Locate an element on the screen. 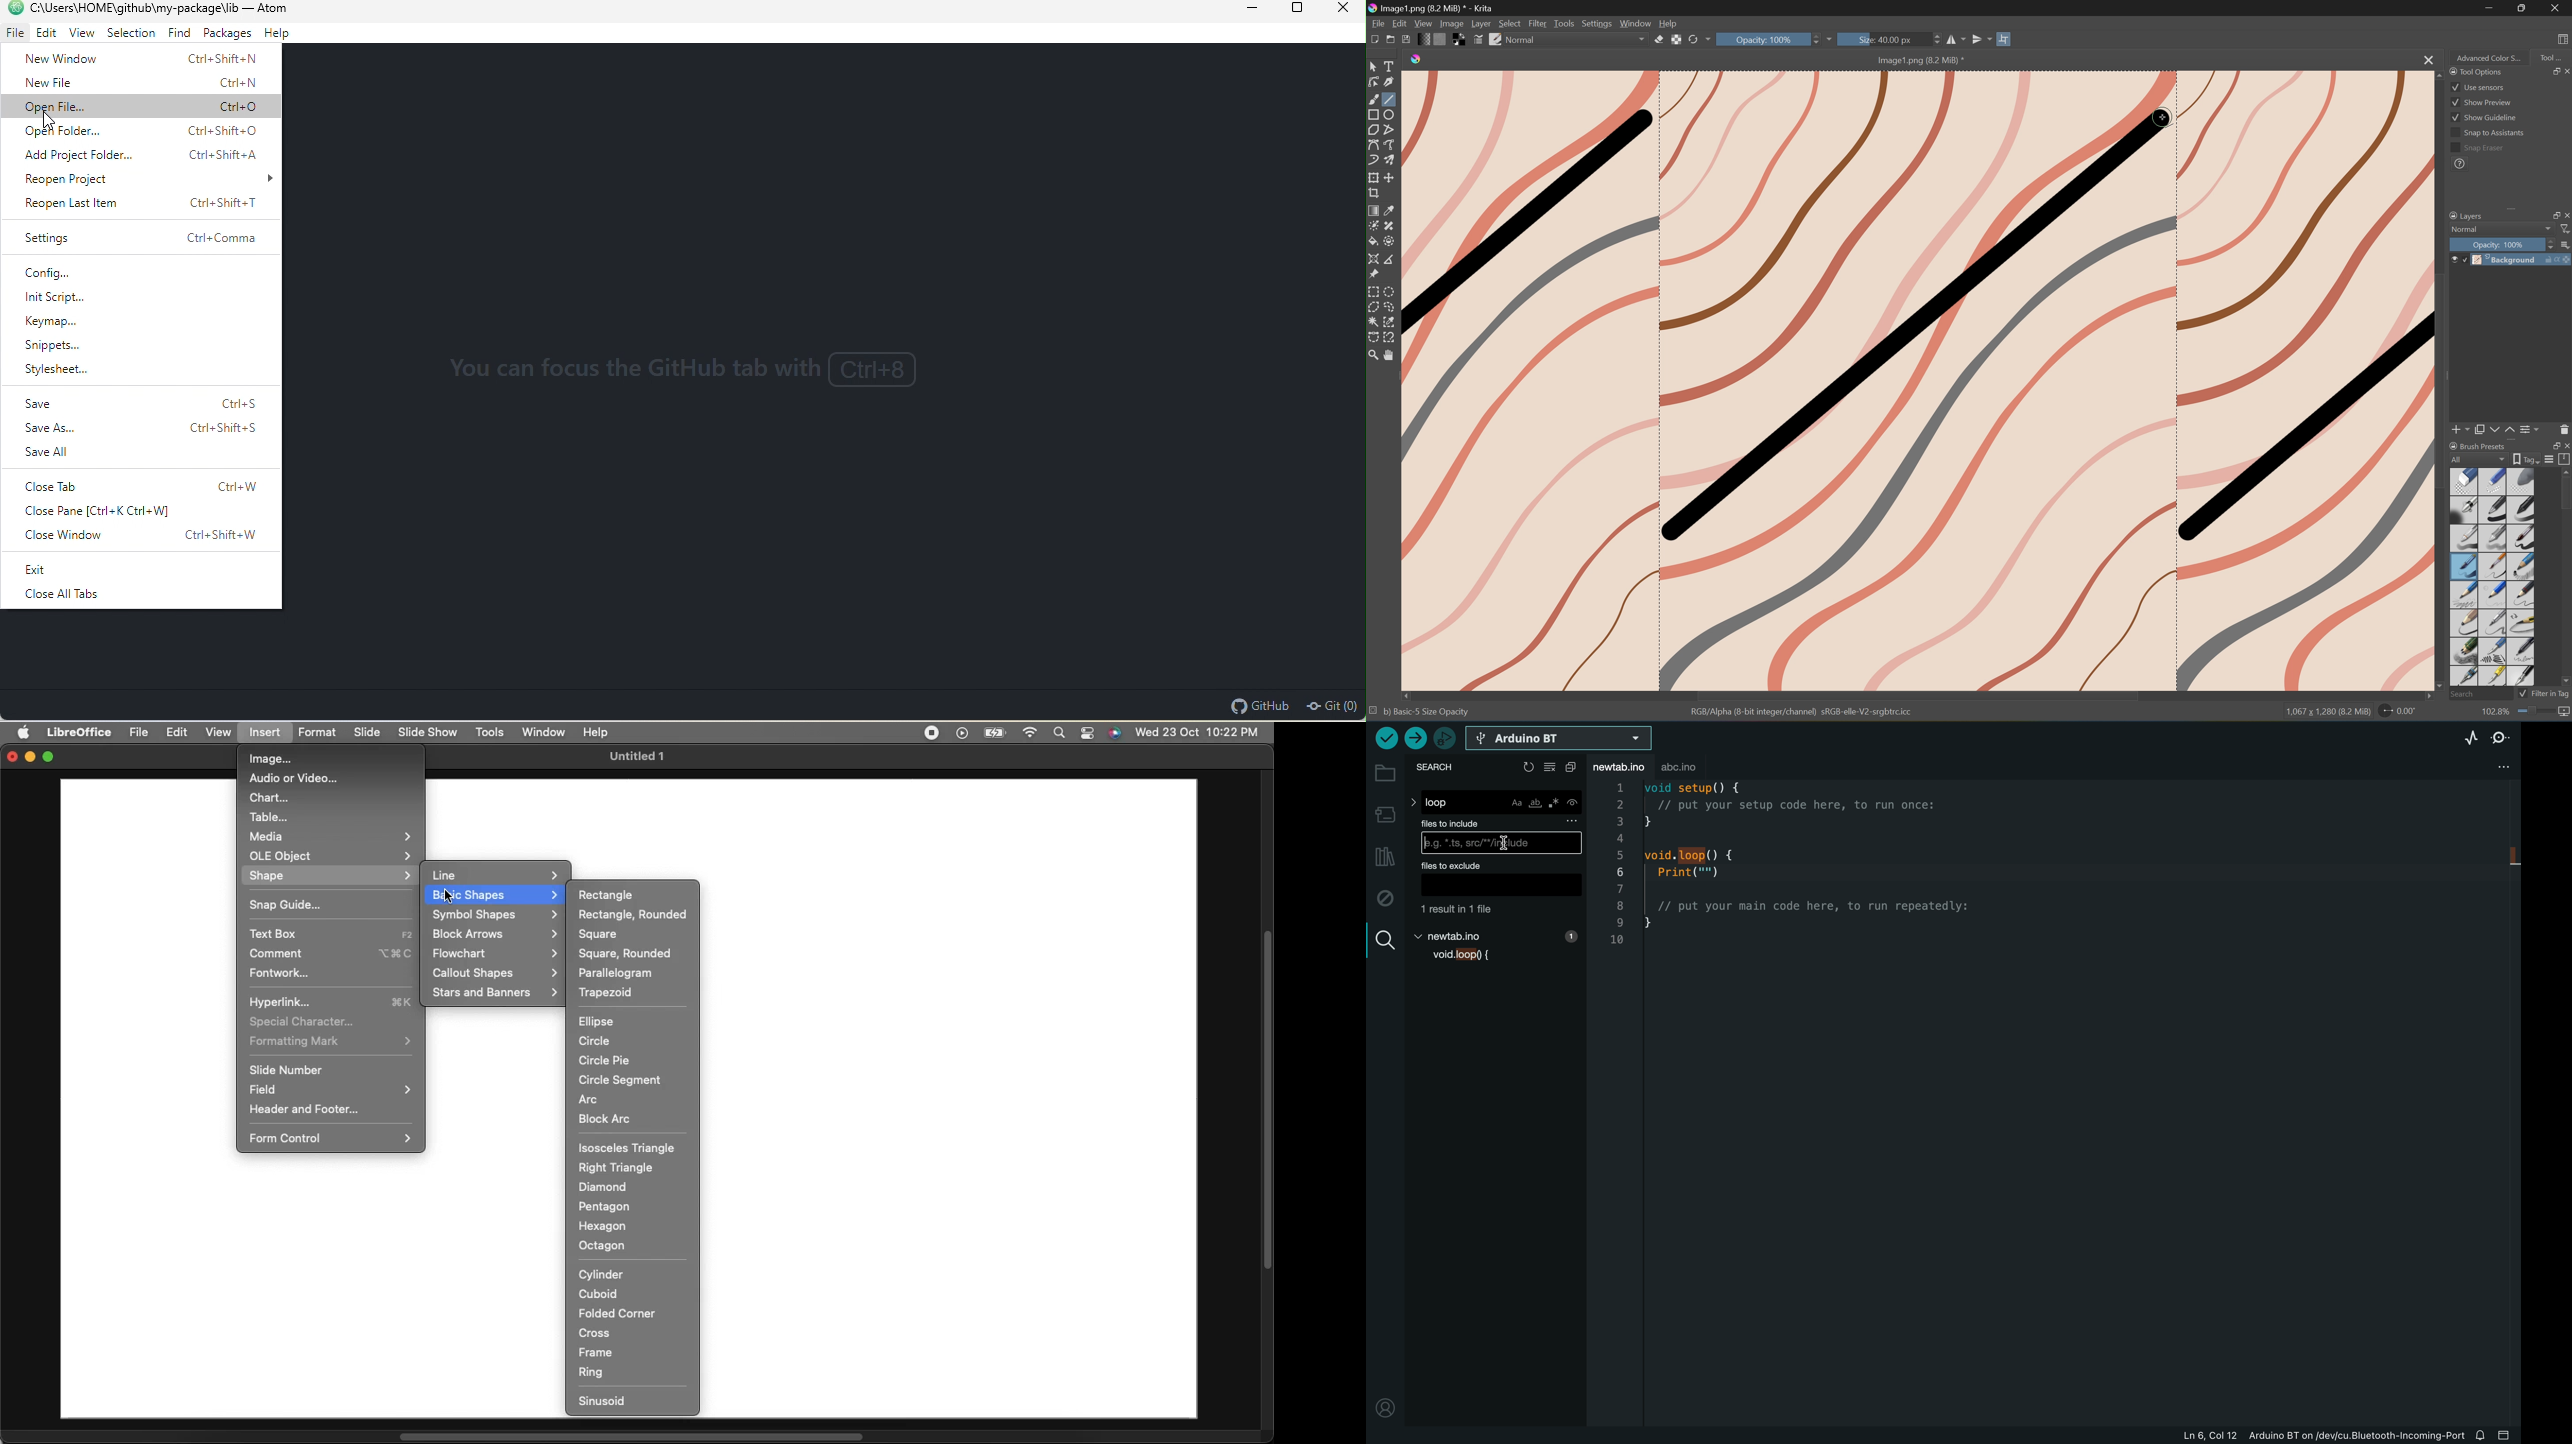 Image resolution: width=2576 pixels, height=1456 pixels. Voice control is located at coordinates (1114, 734).